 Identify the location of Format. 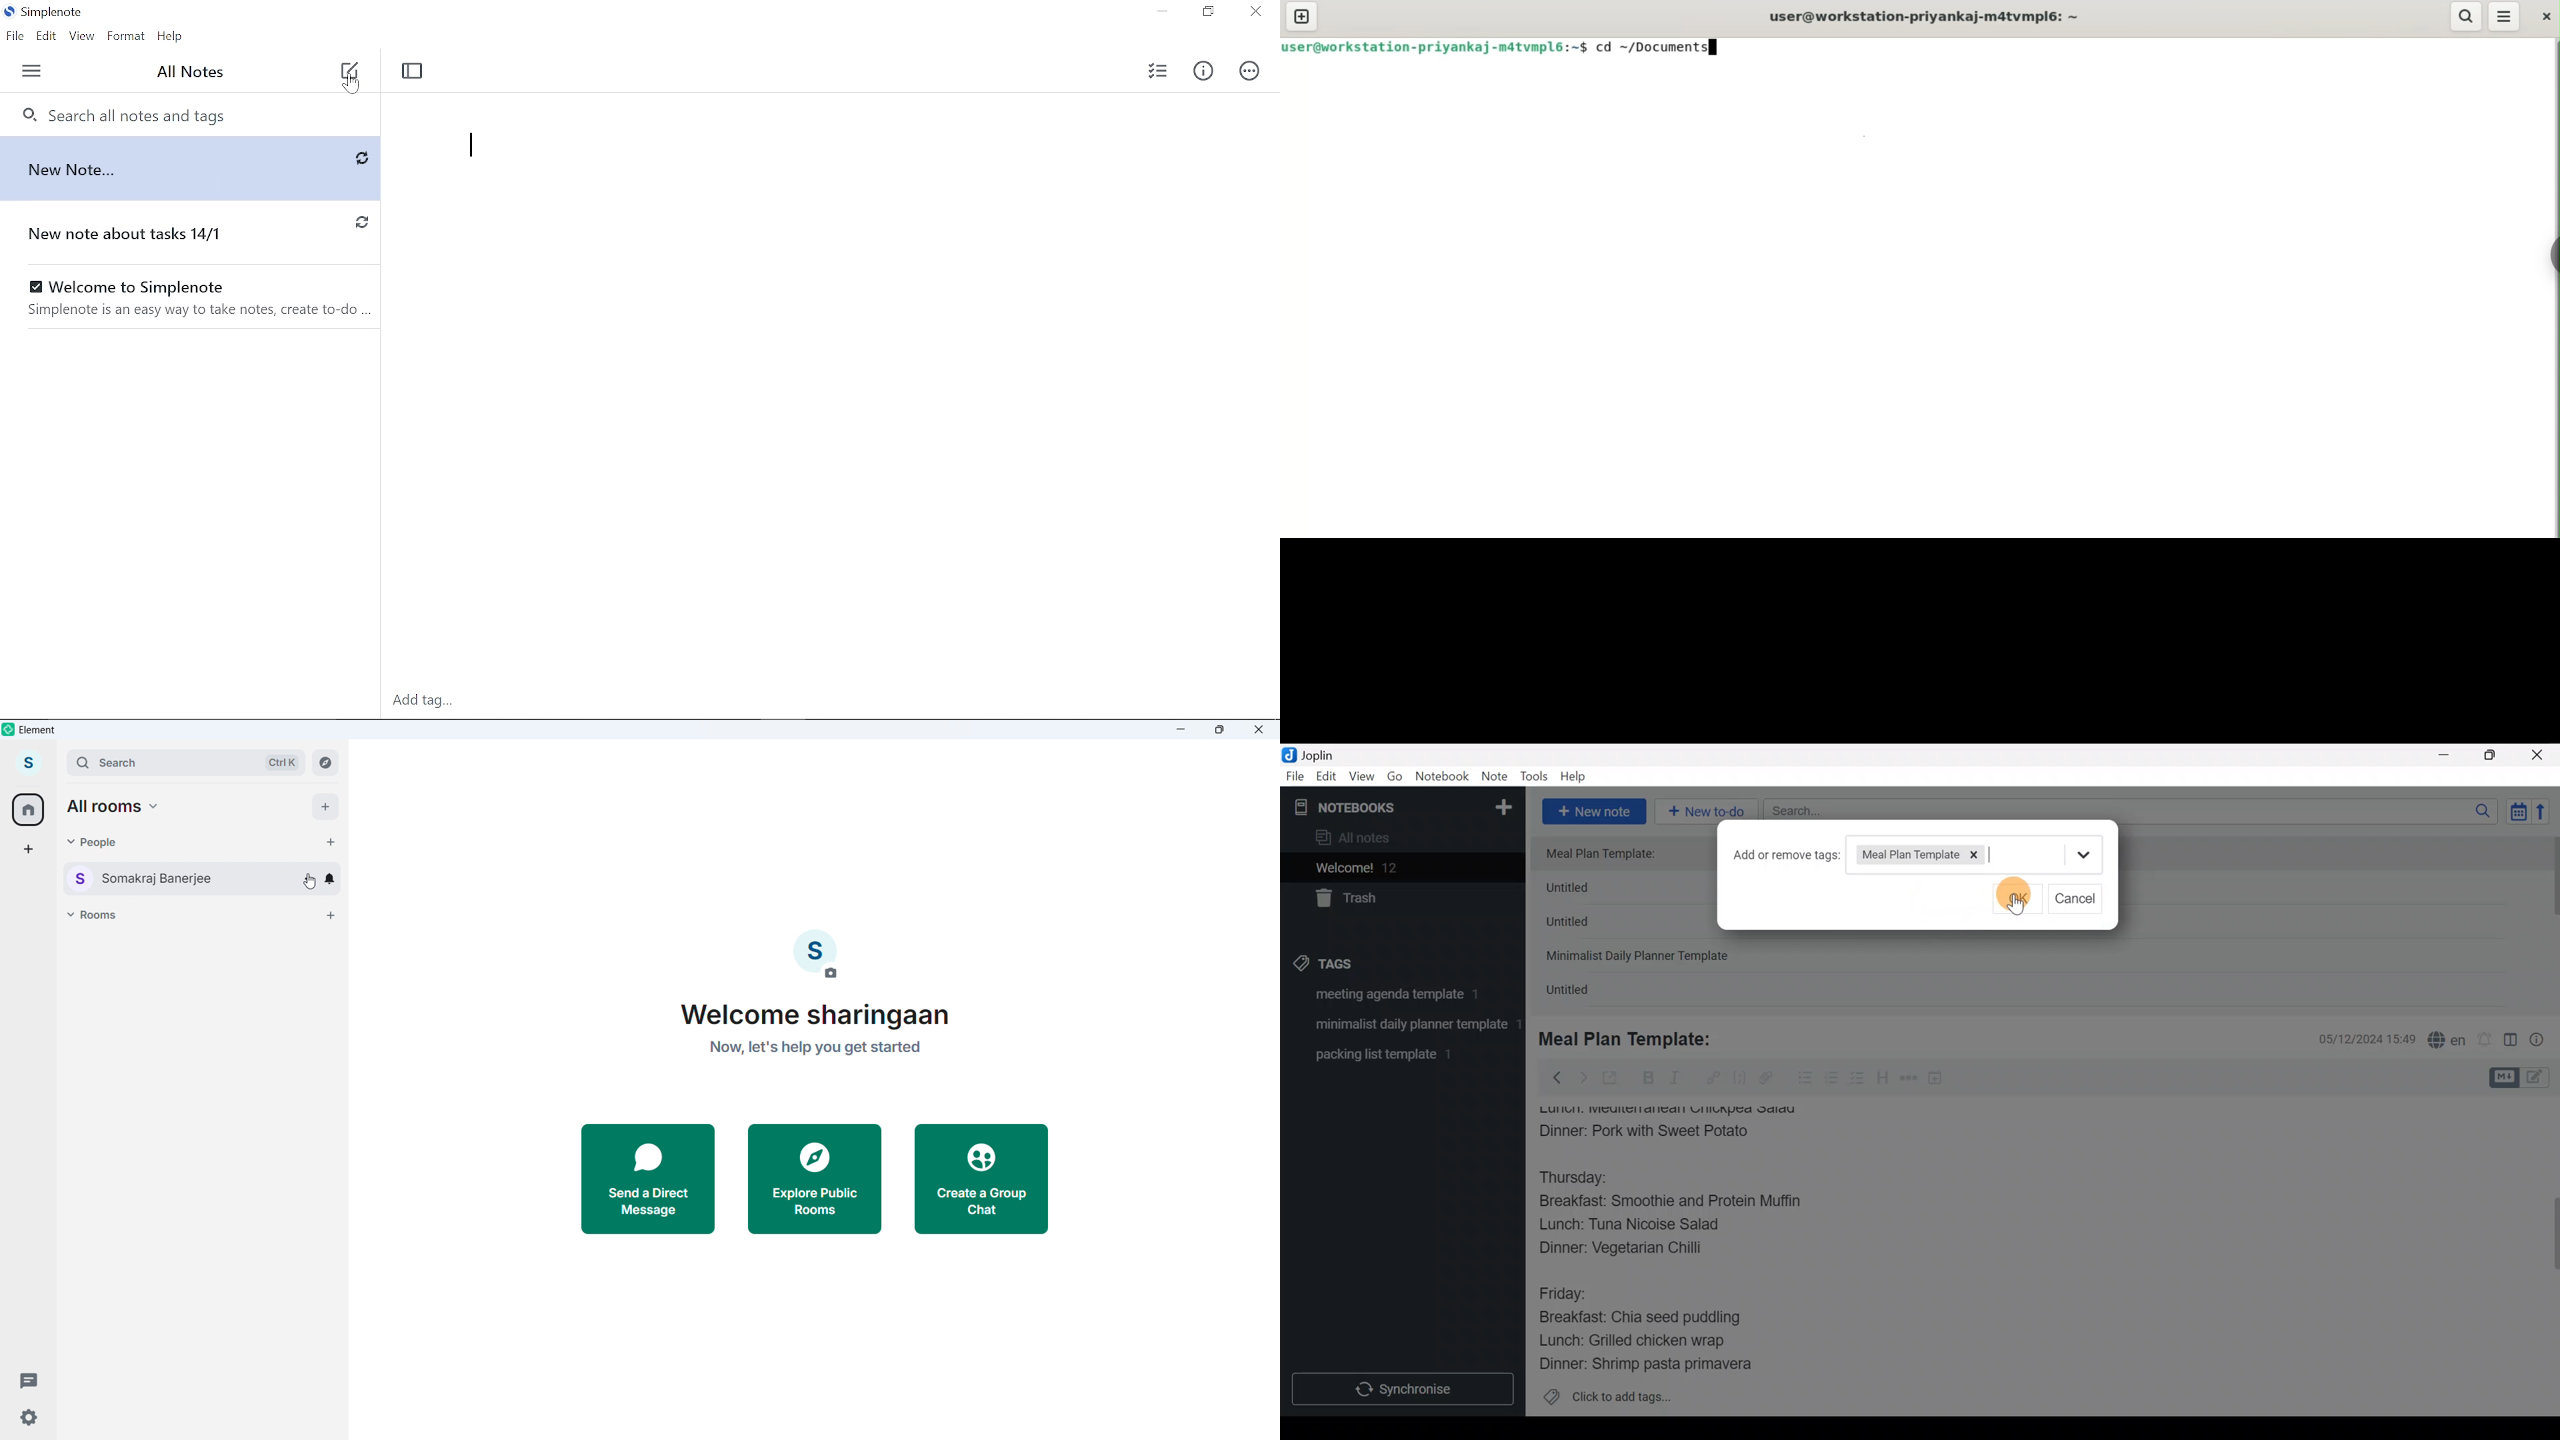
(126, 37).